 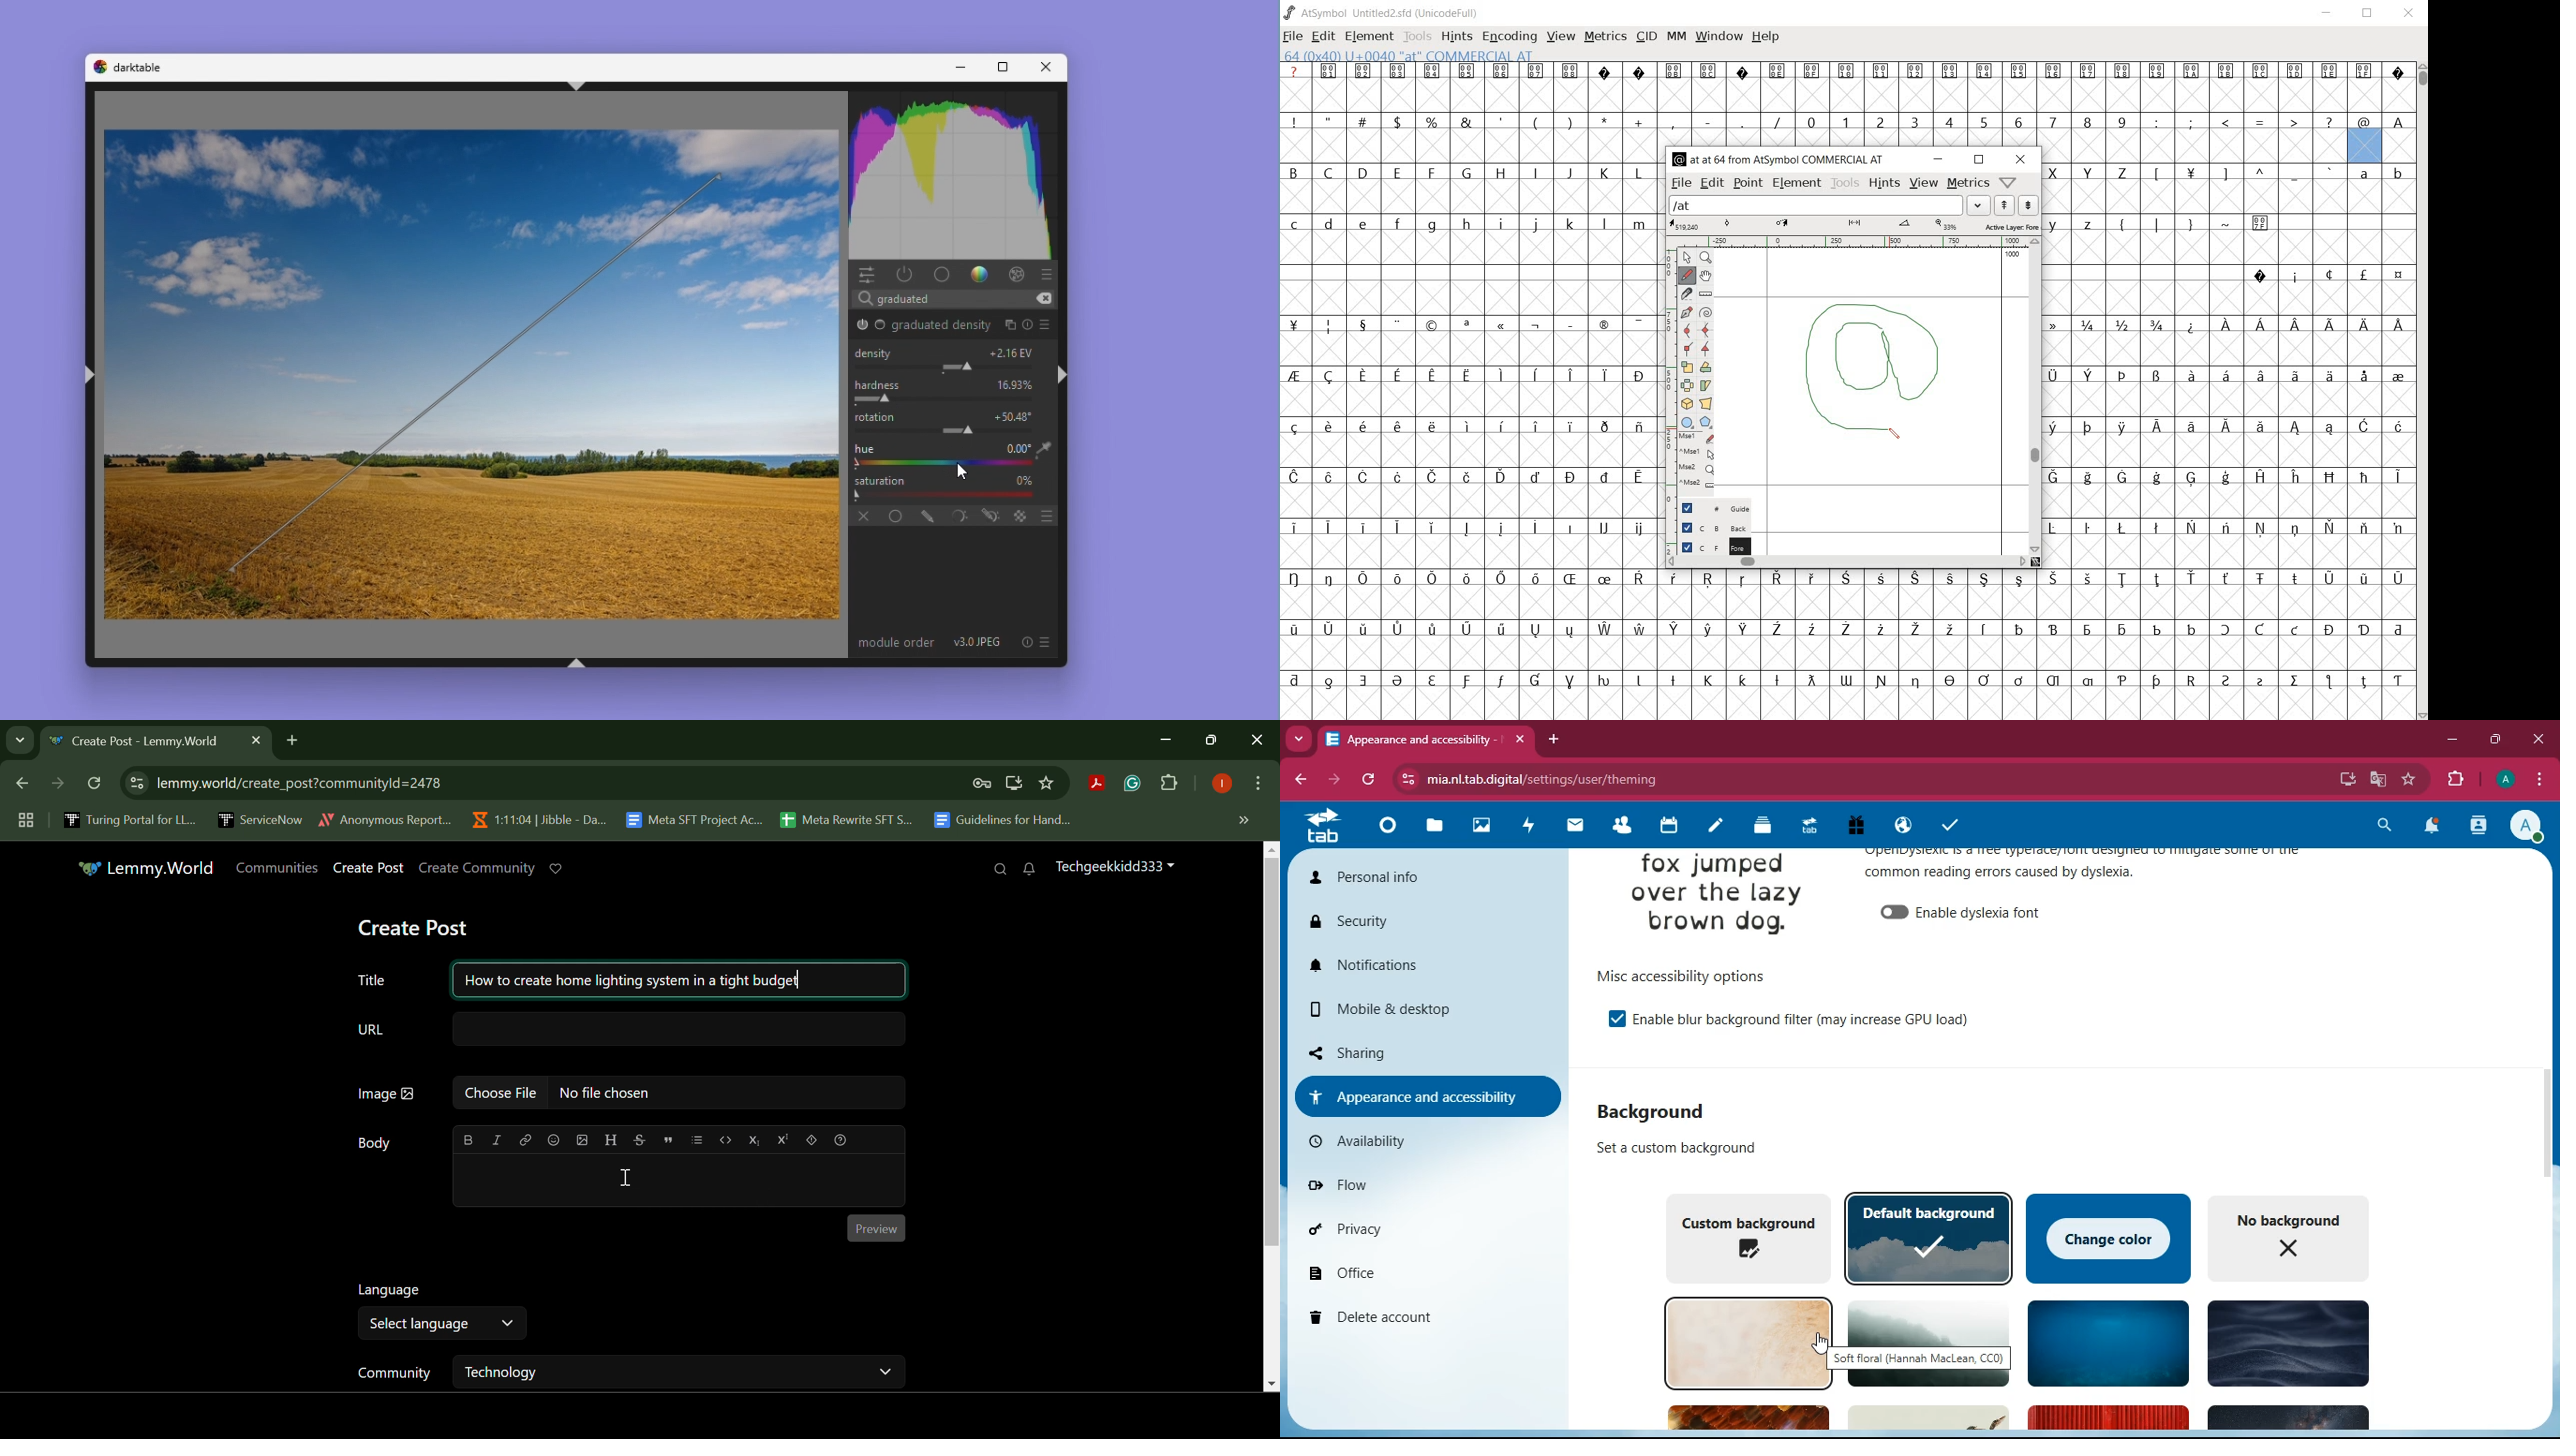 What do you see at coordinates (862, 324) in the screenshot?
I see `graduated density` at bounding box center [862, 324].